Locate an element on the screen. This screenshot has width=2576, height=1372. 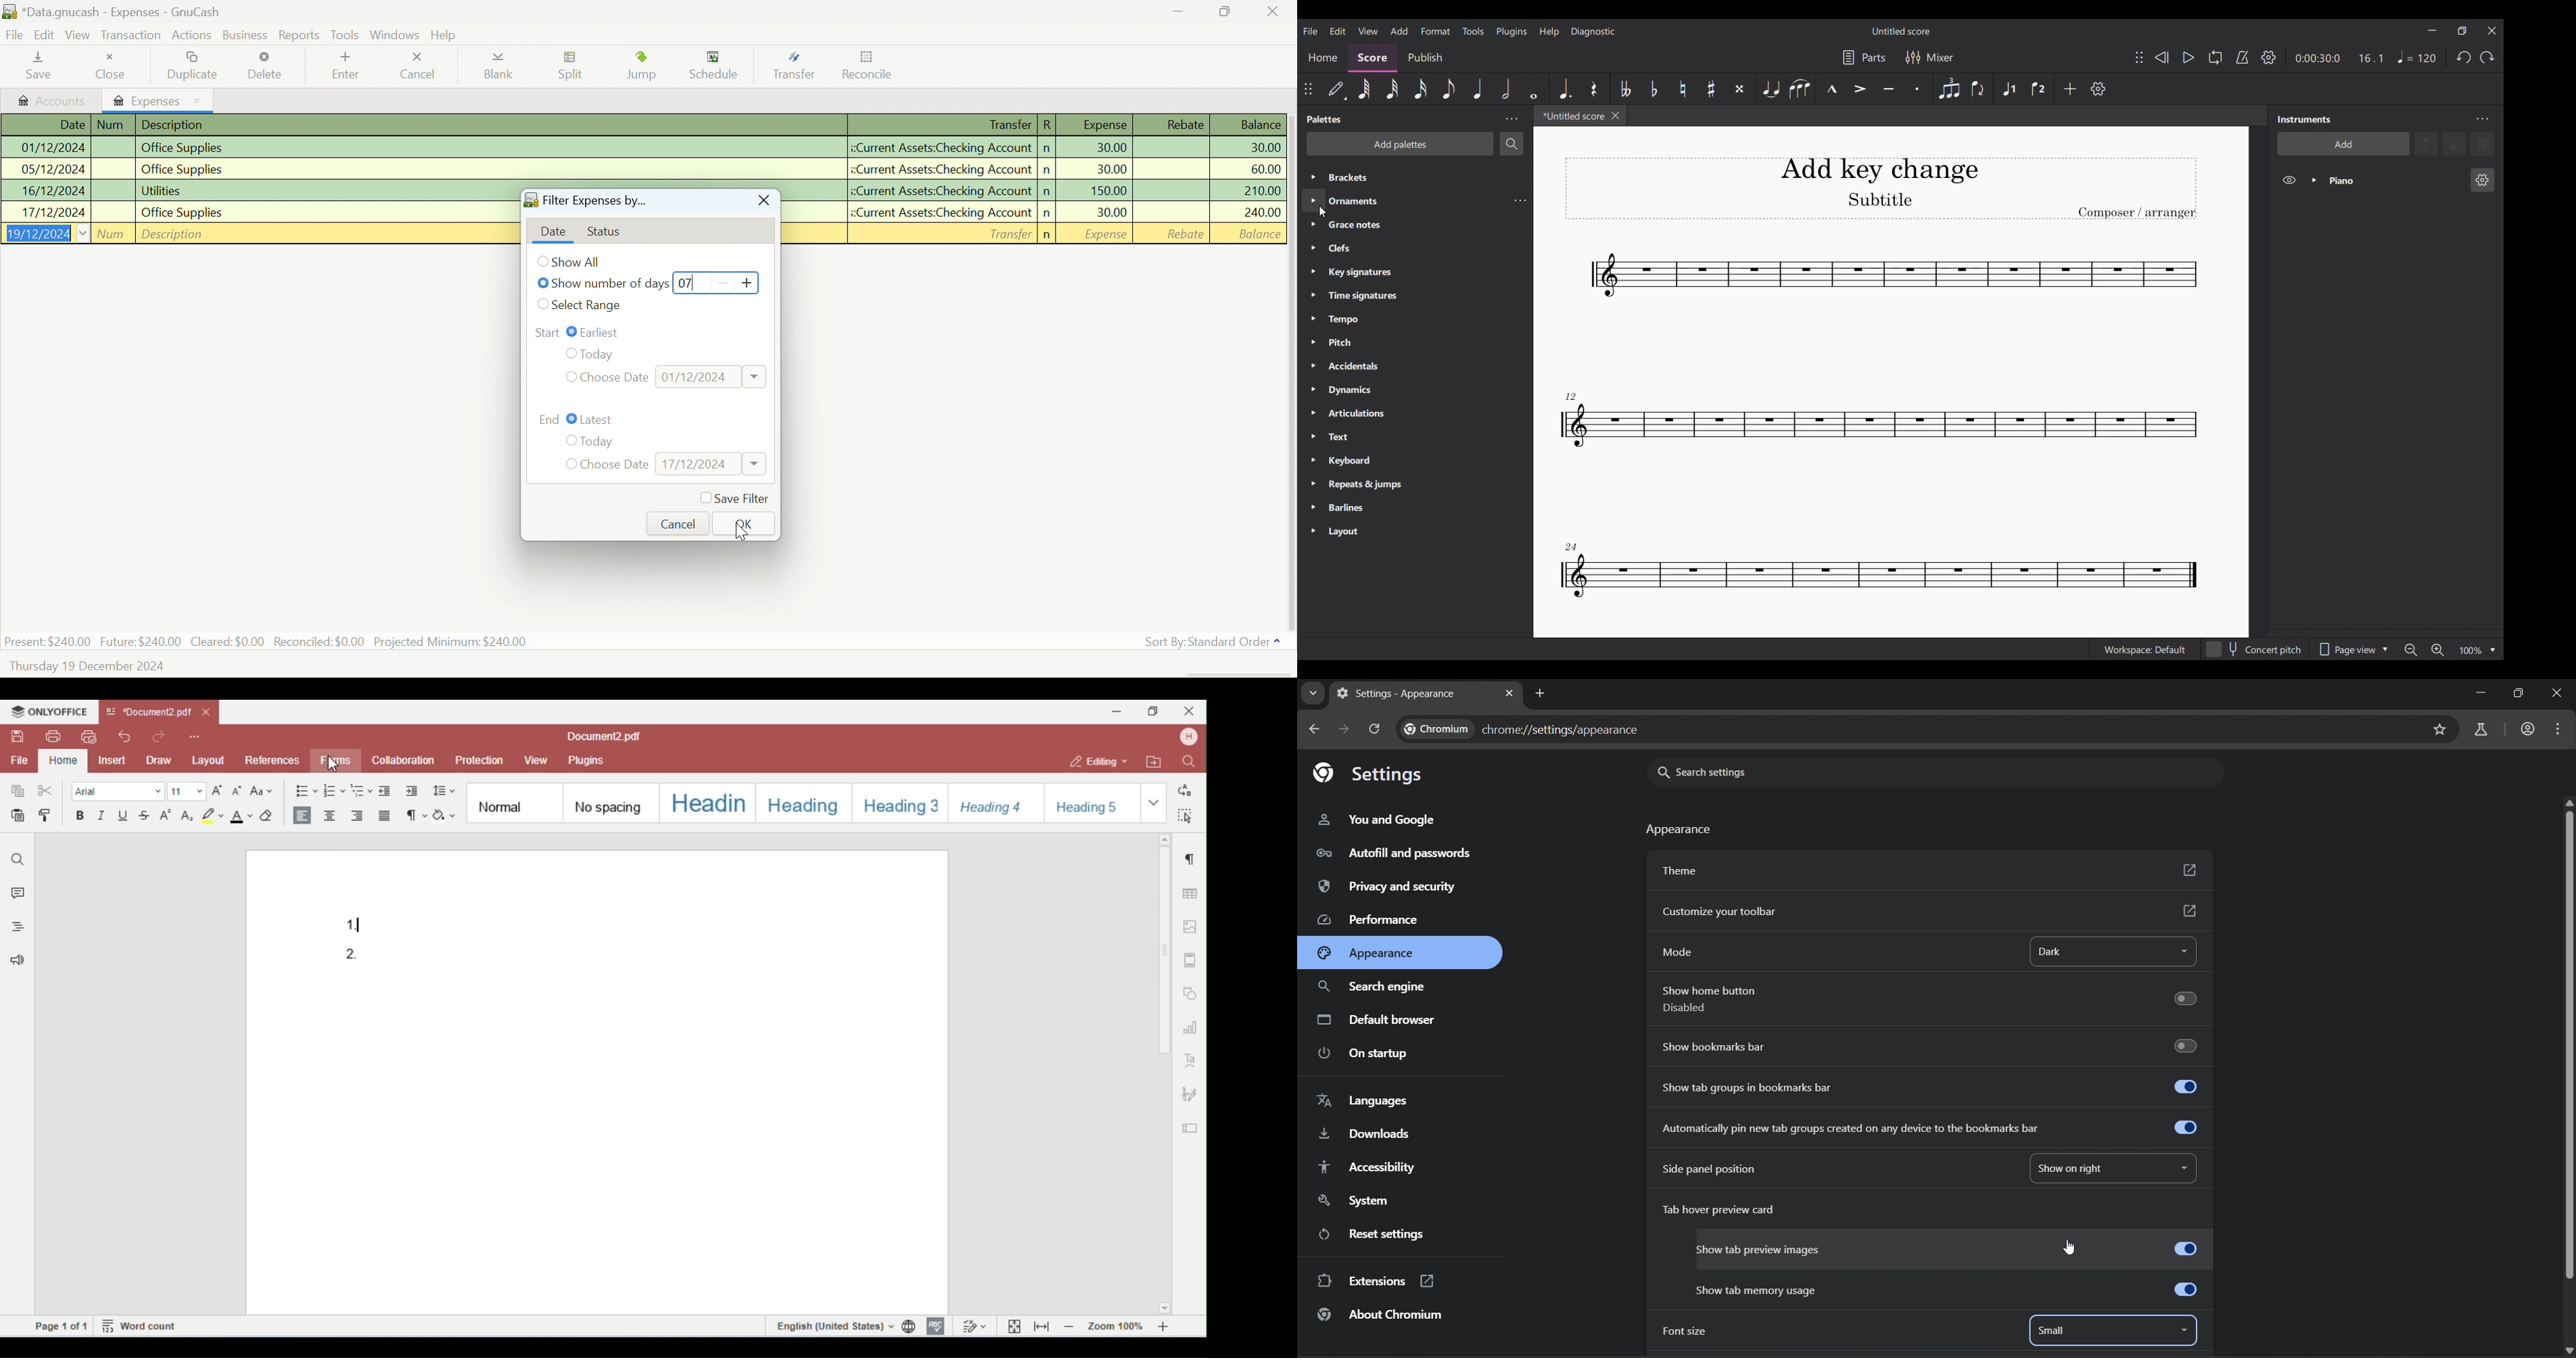
search tabs is located at coordinates (1312, 694).